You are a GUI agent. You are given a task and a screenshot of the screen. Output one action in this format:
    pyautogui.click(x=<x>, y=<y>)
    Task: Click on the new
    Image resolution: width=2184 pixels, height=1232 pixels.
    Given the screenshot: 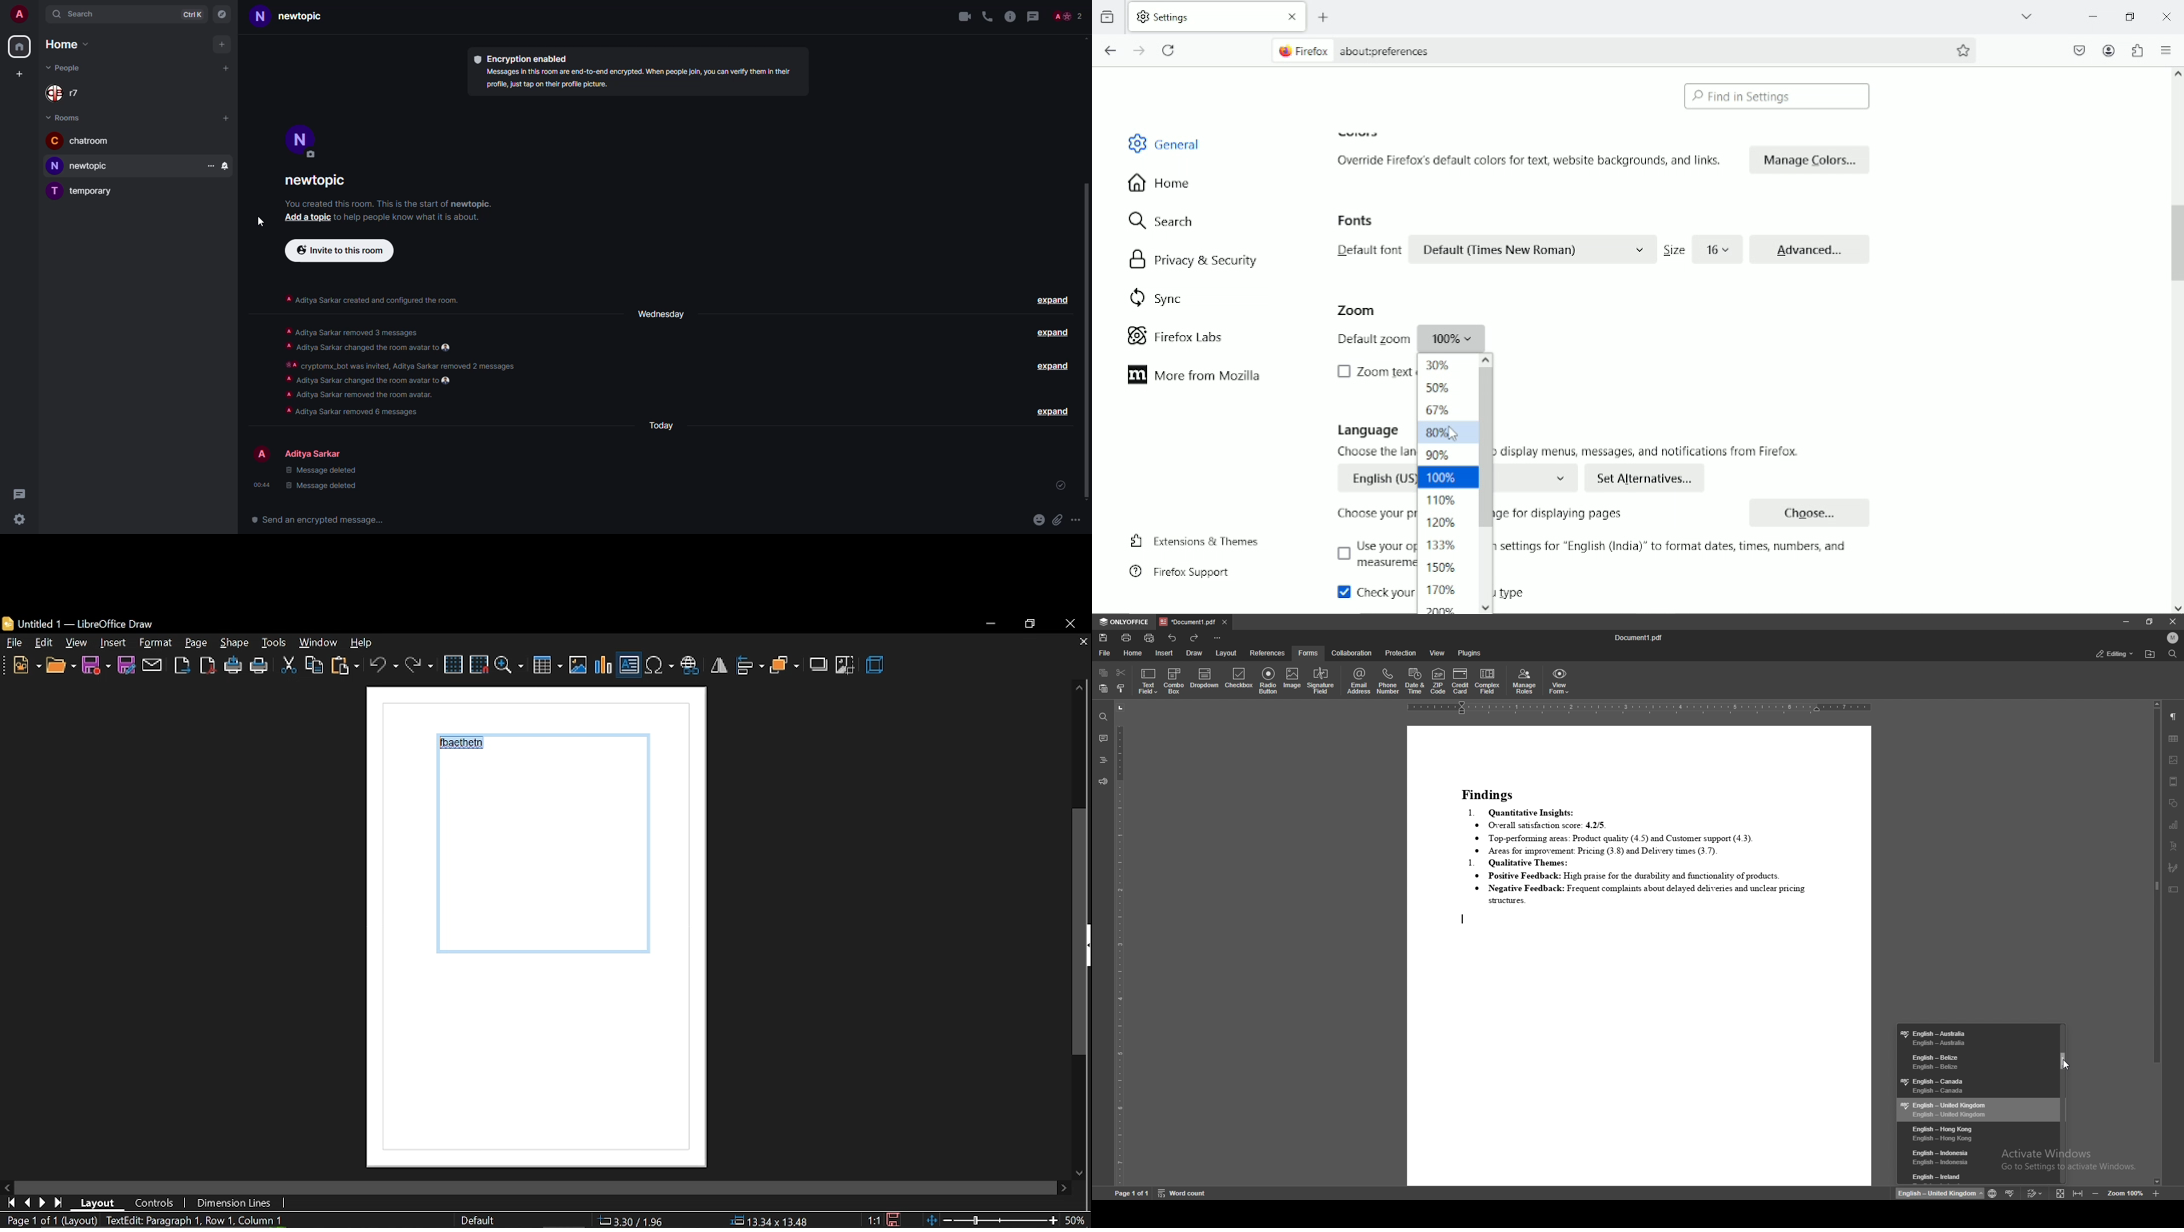 What is the action you would take?
    pyautogui.click(x=26, y=665)
    